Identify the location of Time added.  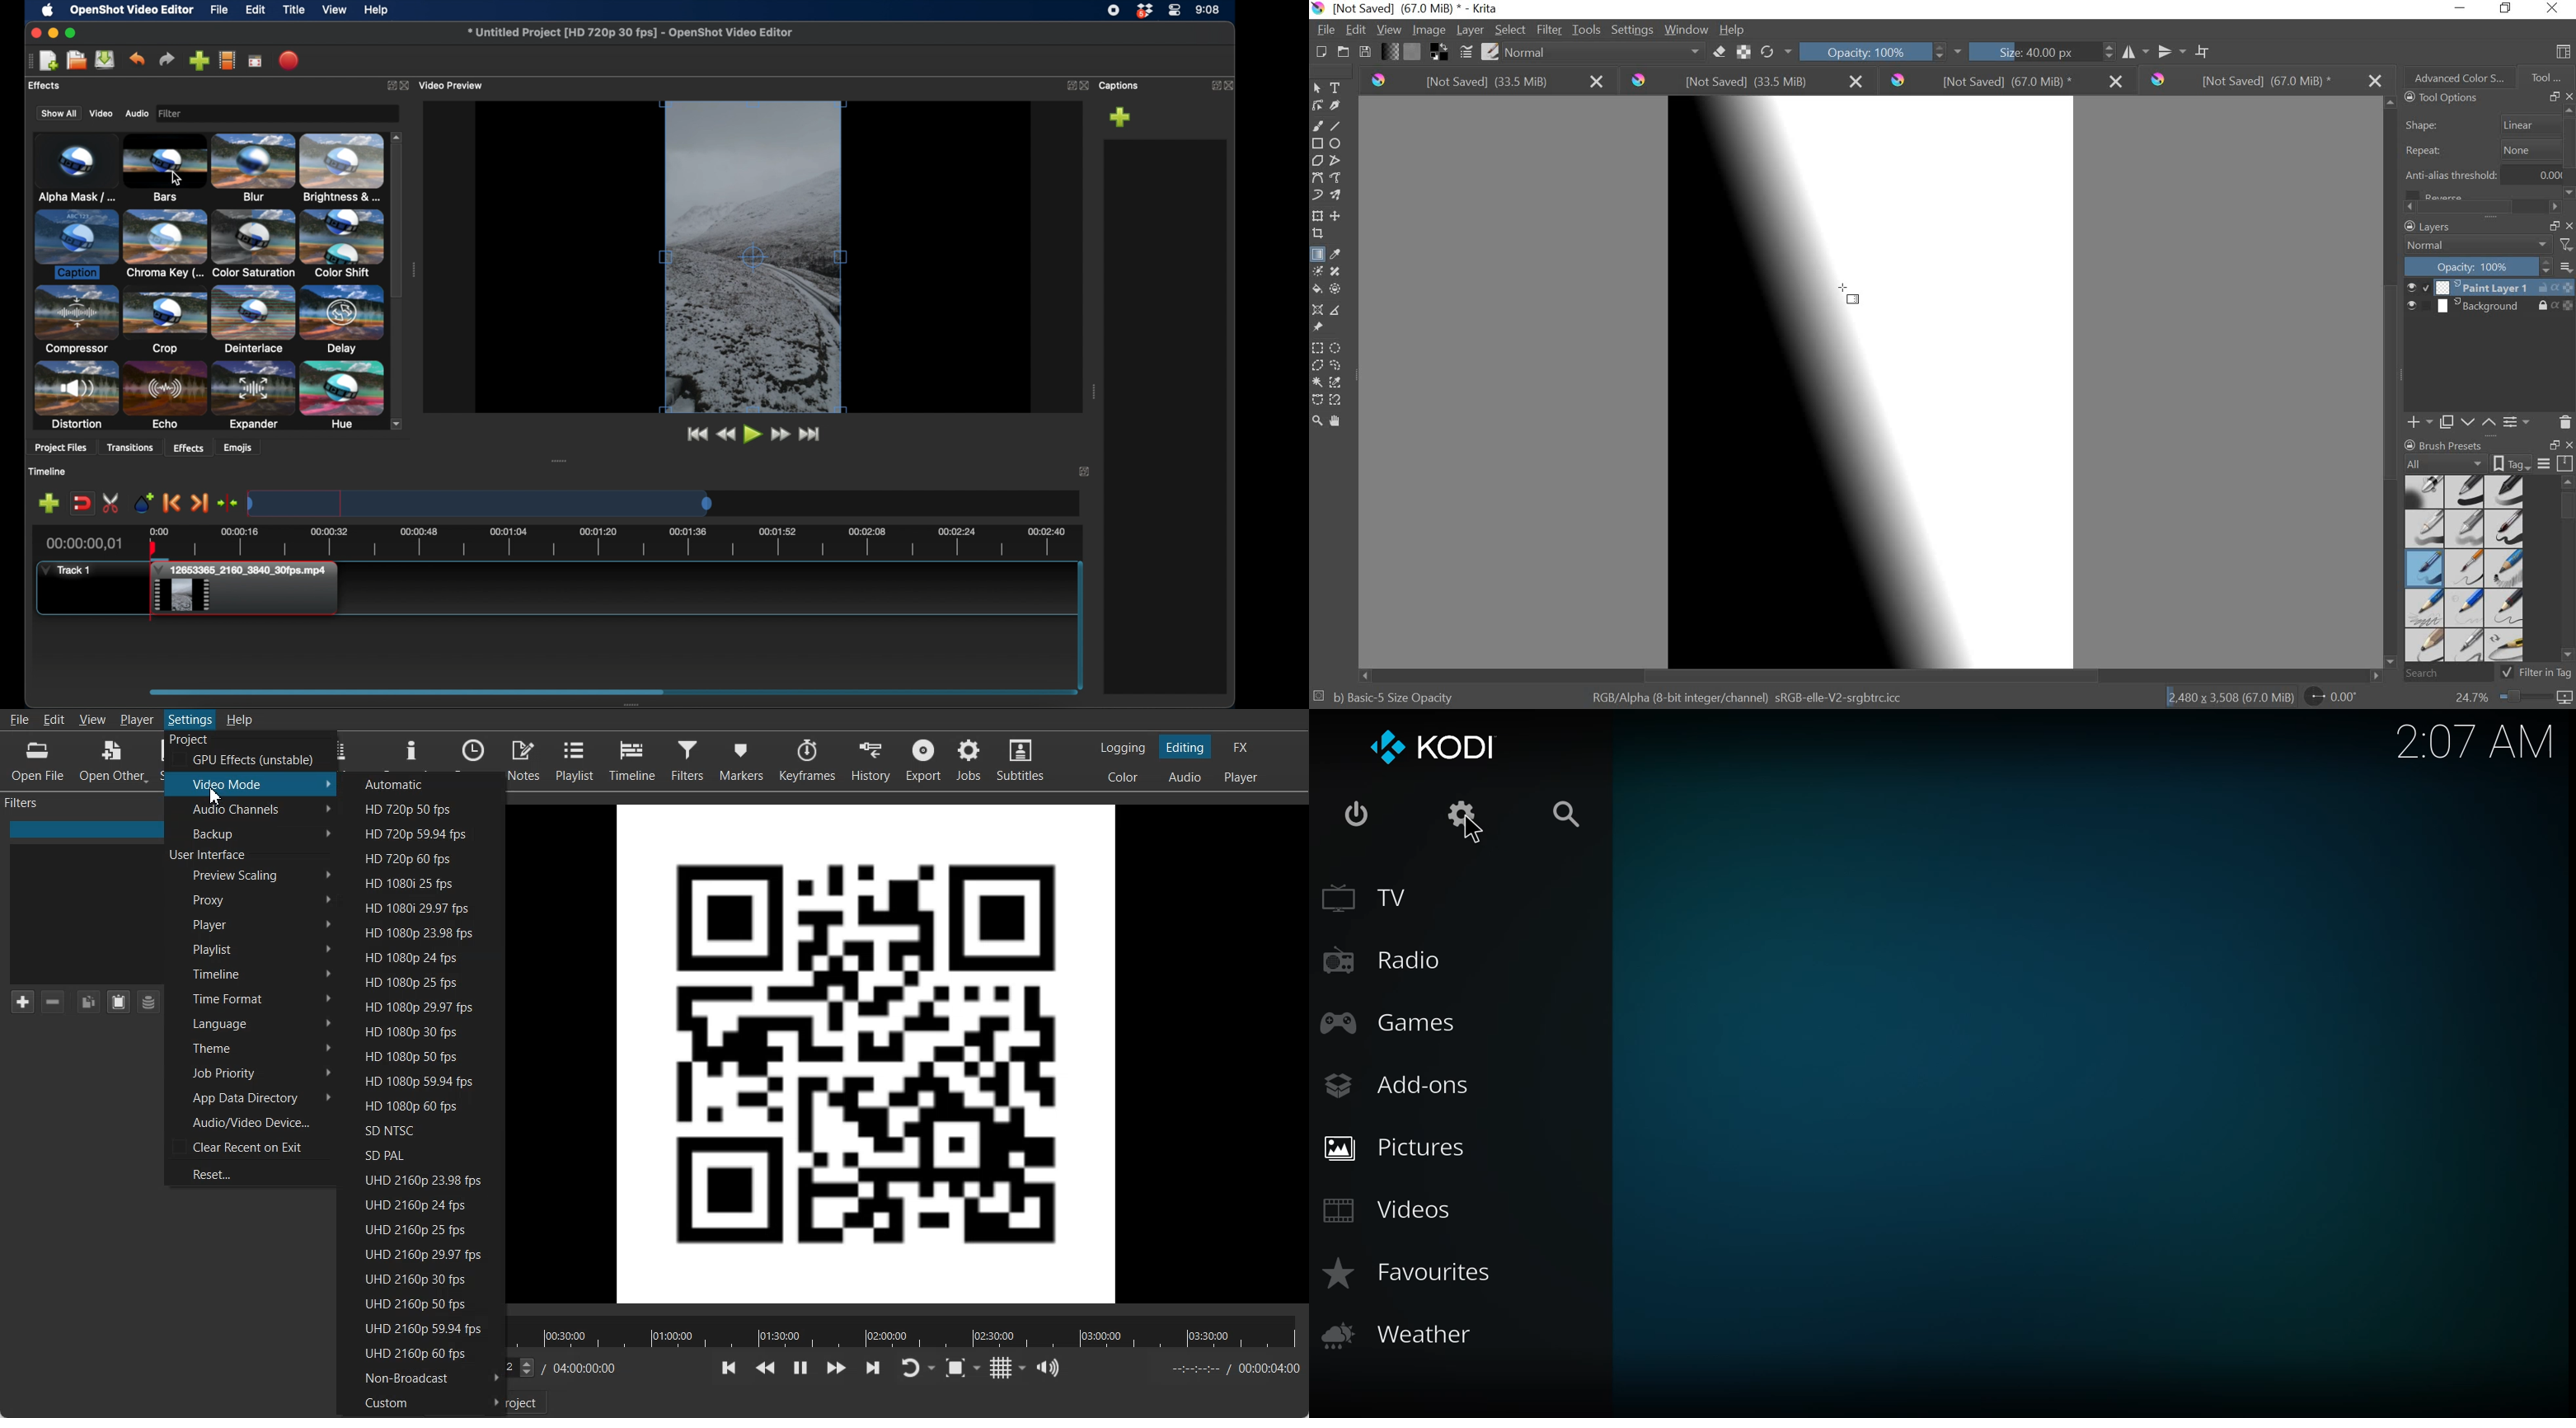
(1269, 1368).